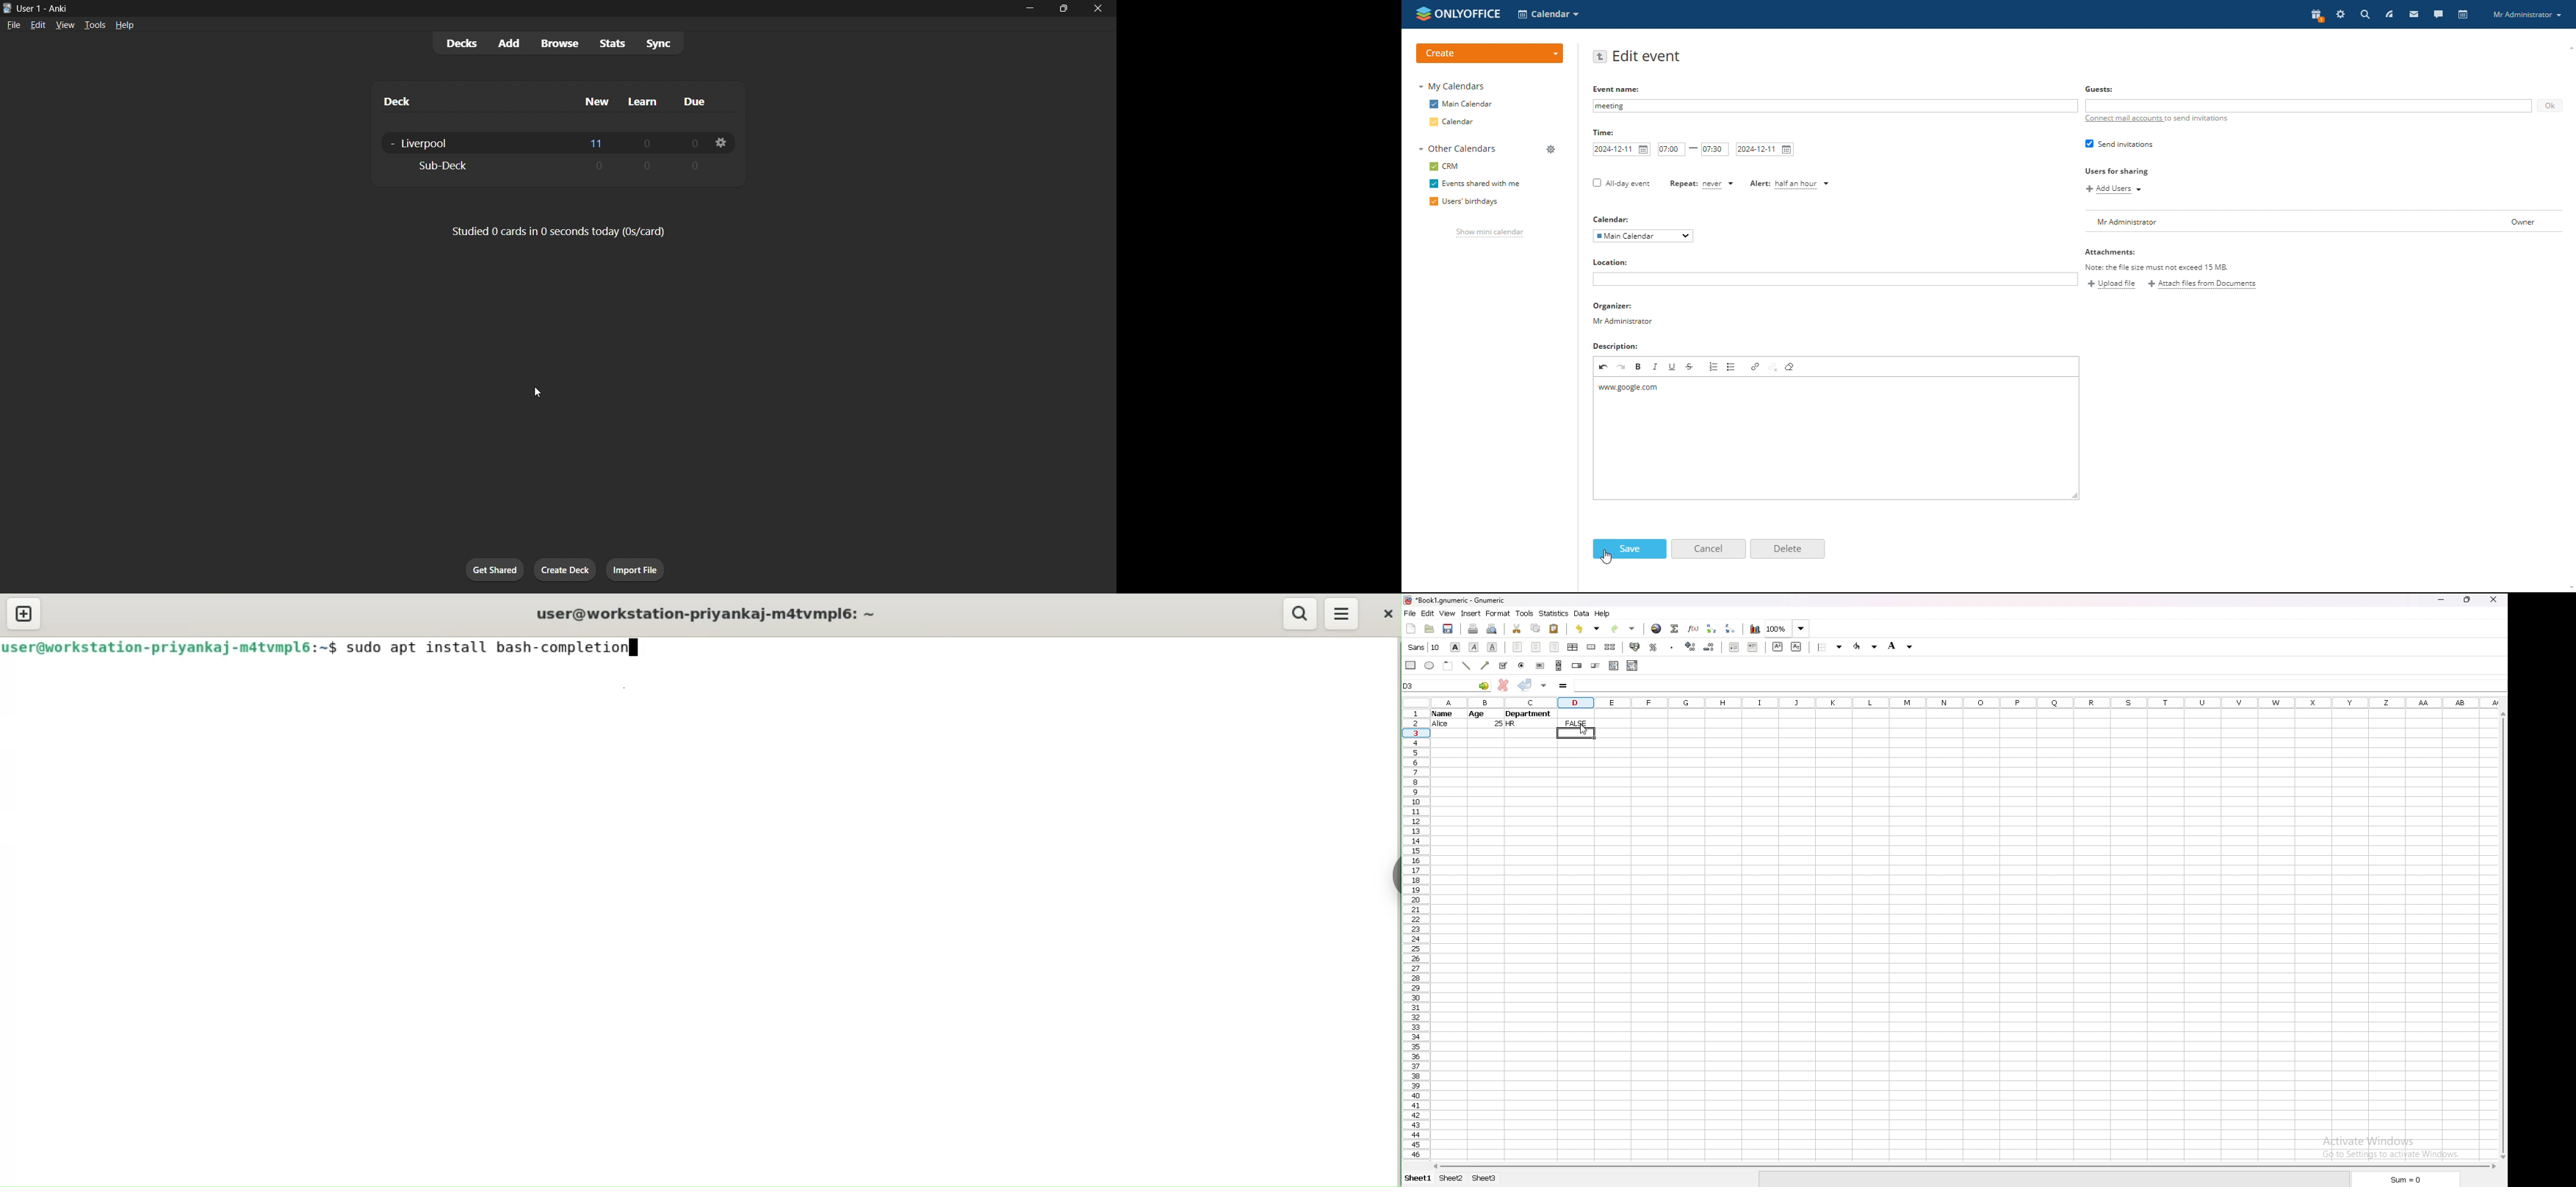 This screenshot has height=1204, width=2576. I want to click on bold, so click(1456, 647).